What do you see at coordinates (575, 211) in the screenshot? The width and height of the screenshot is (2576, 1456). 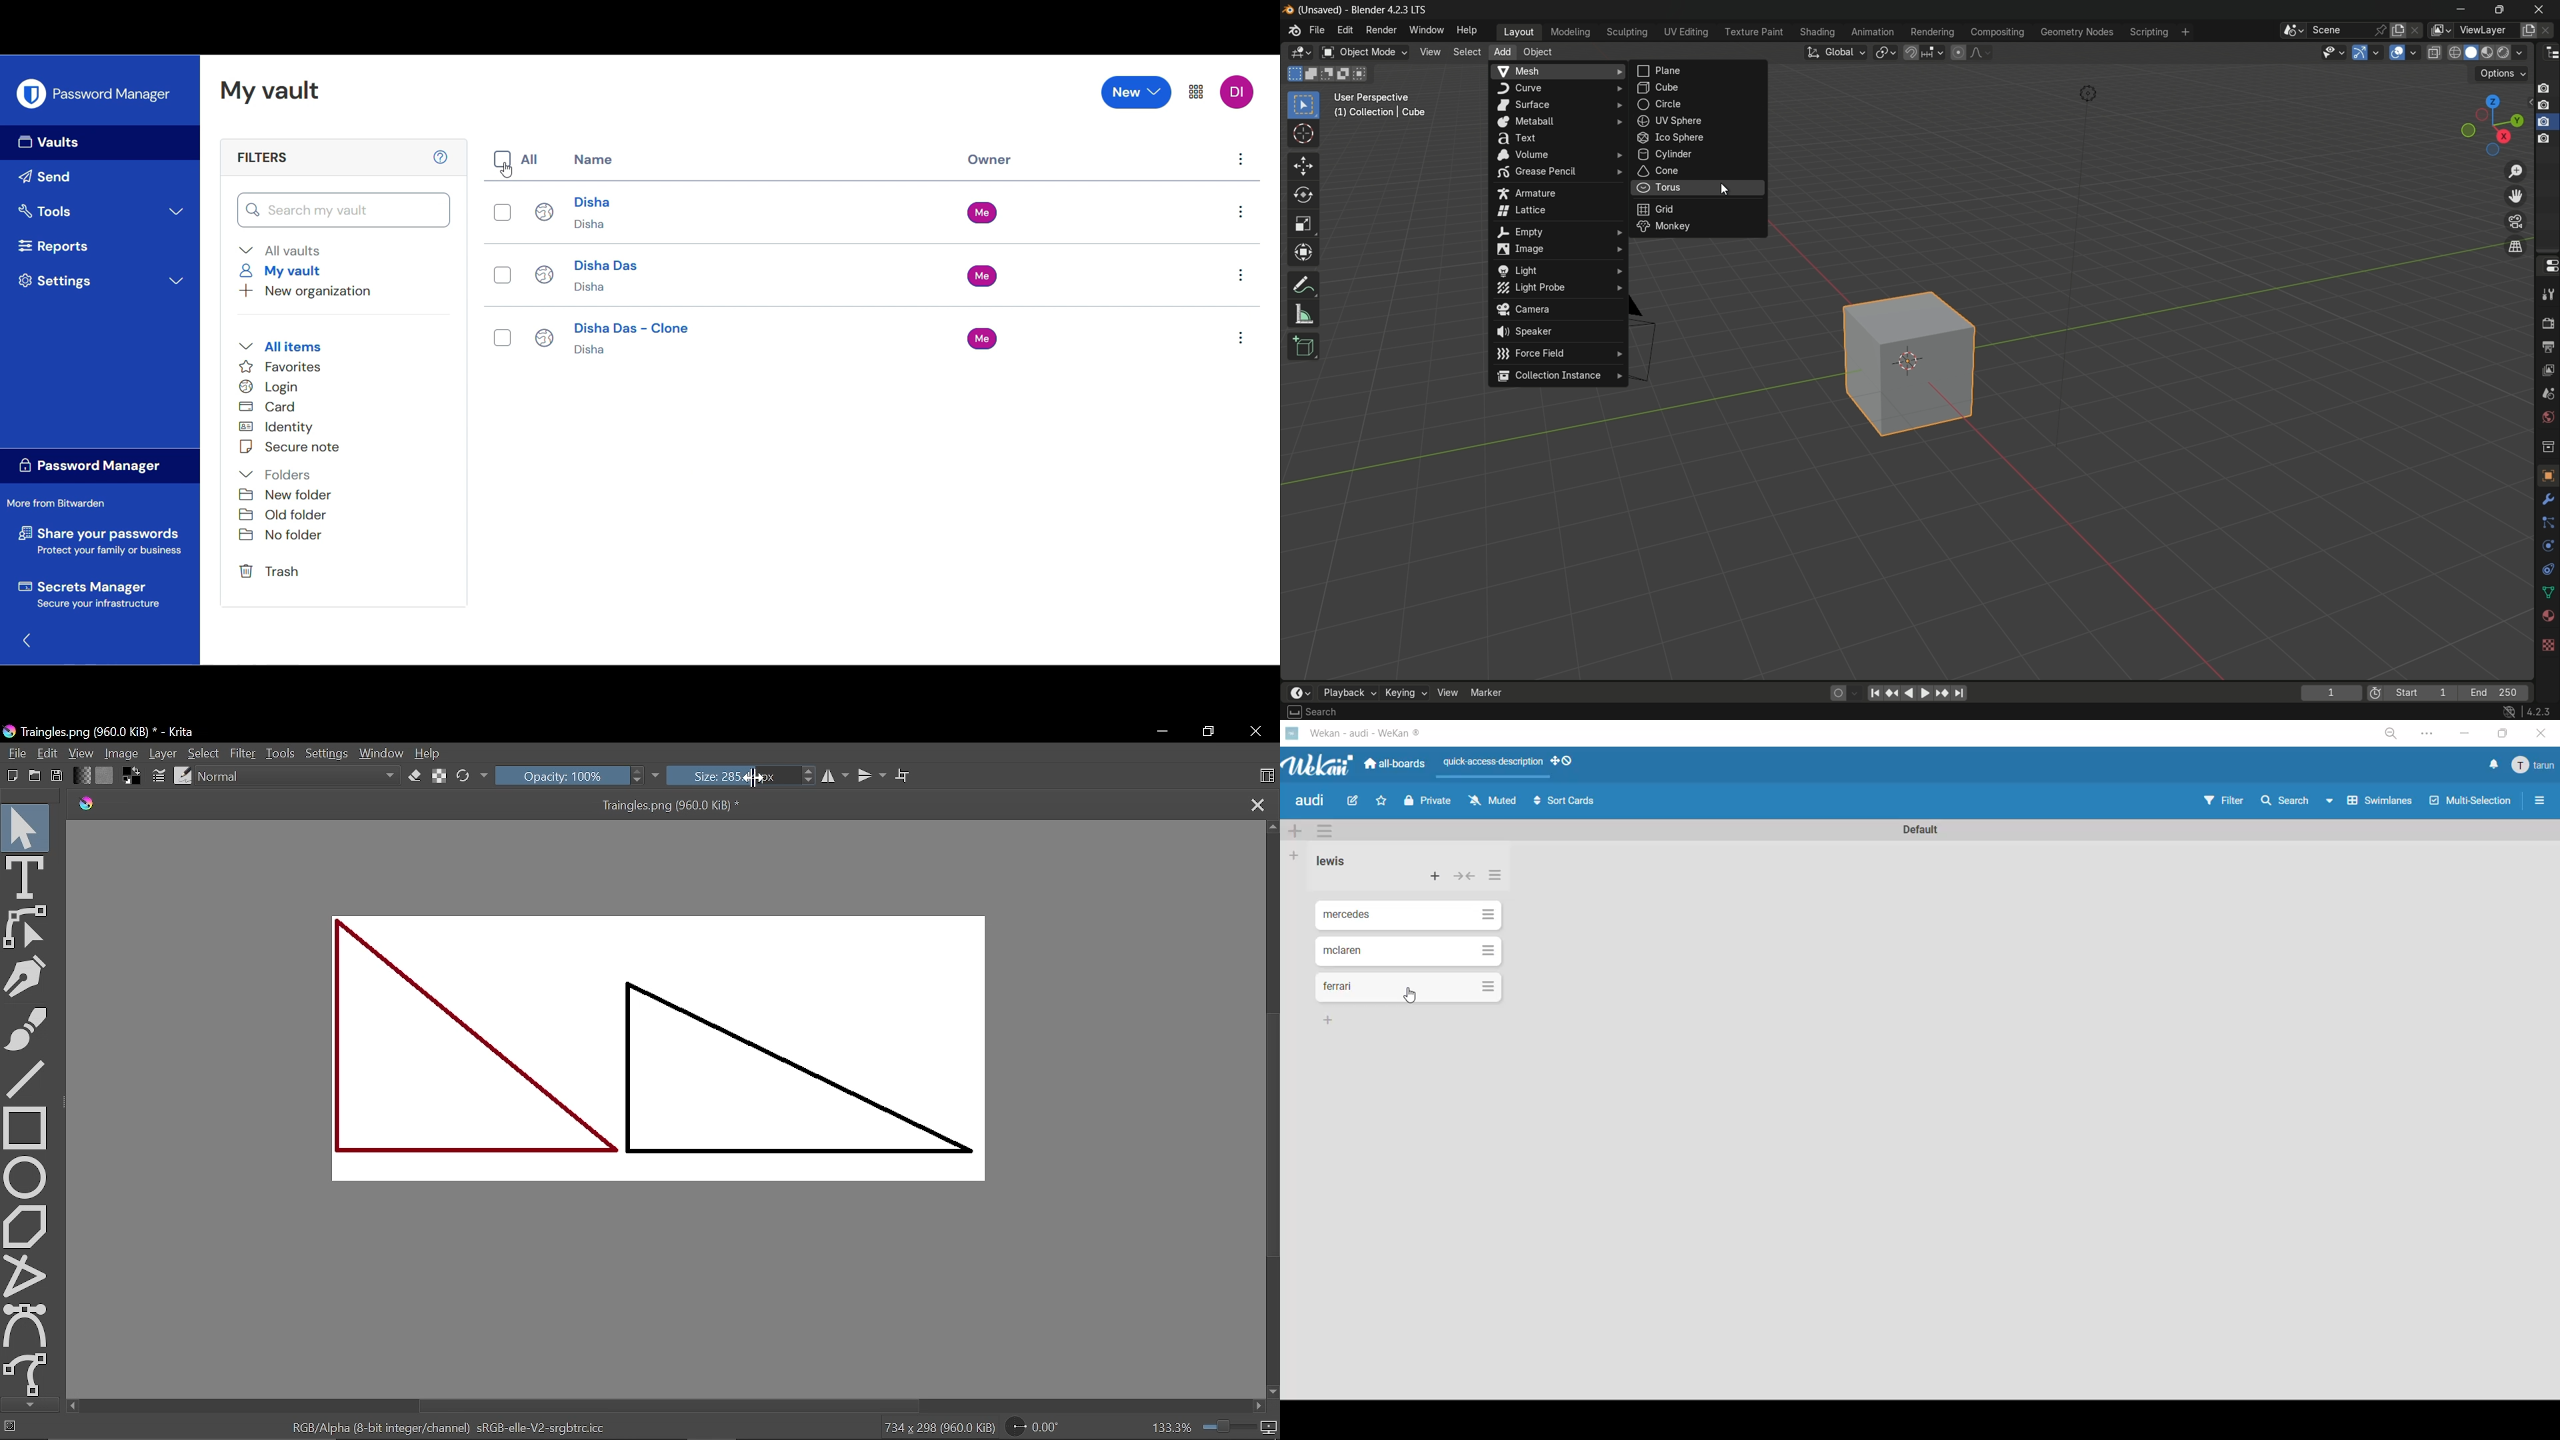 I see `Disha      Disha` at bounding box center [575, 211].